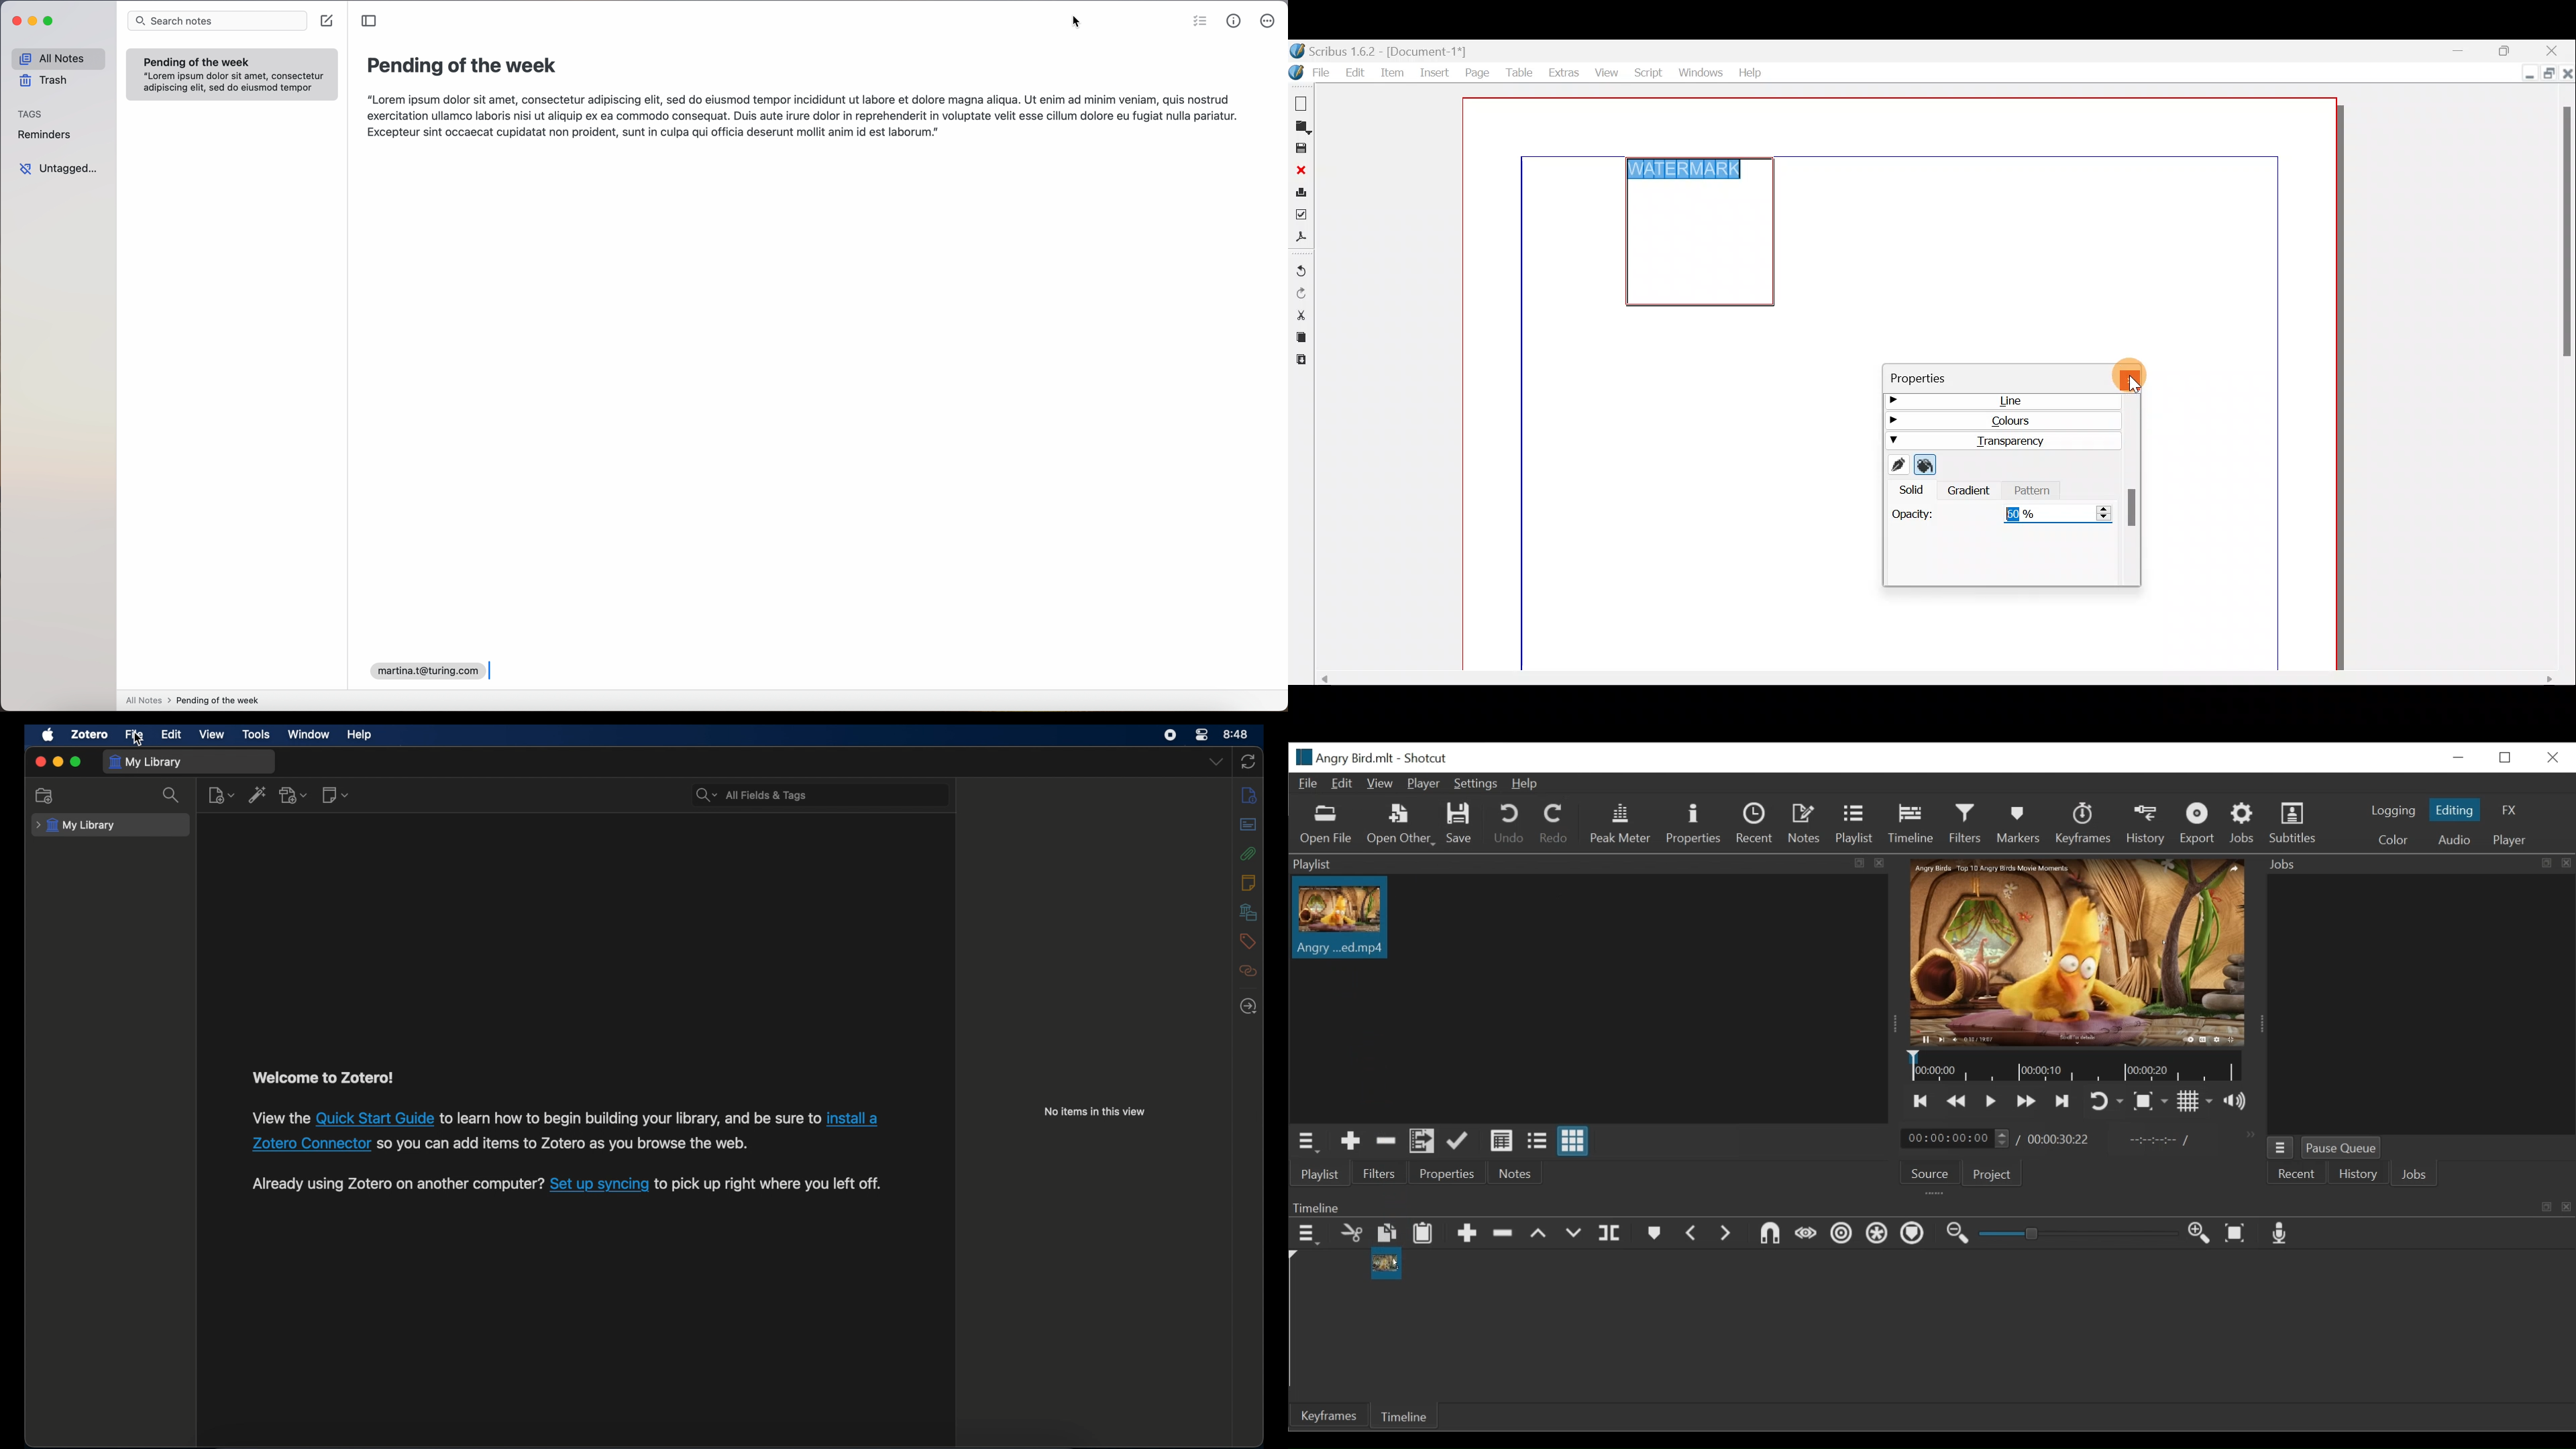 Image resolution: width=2576 pixels, height=1456 pixels. Describe the element at coordinates (1518, 74) in the screenshot. I see `Table` at that location.